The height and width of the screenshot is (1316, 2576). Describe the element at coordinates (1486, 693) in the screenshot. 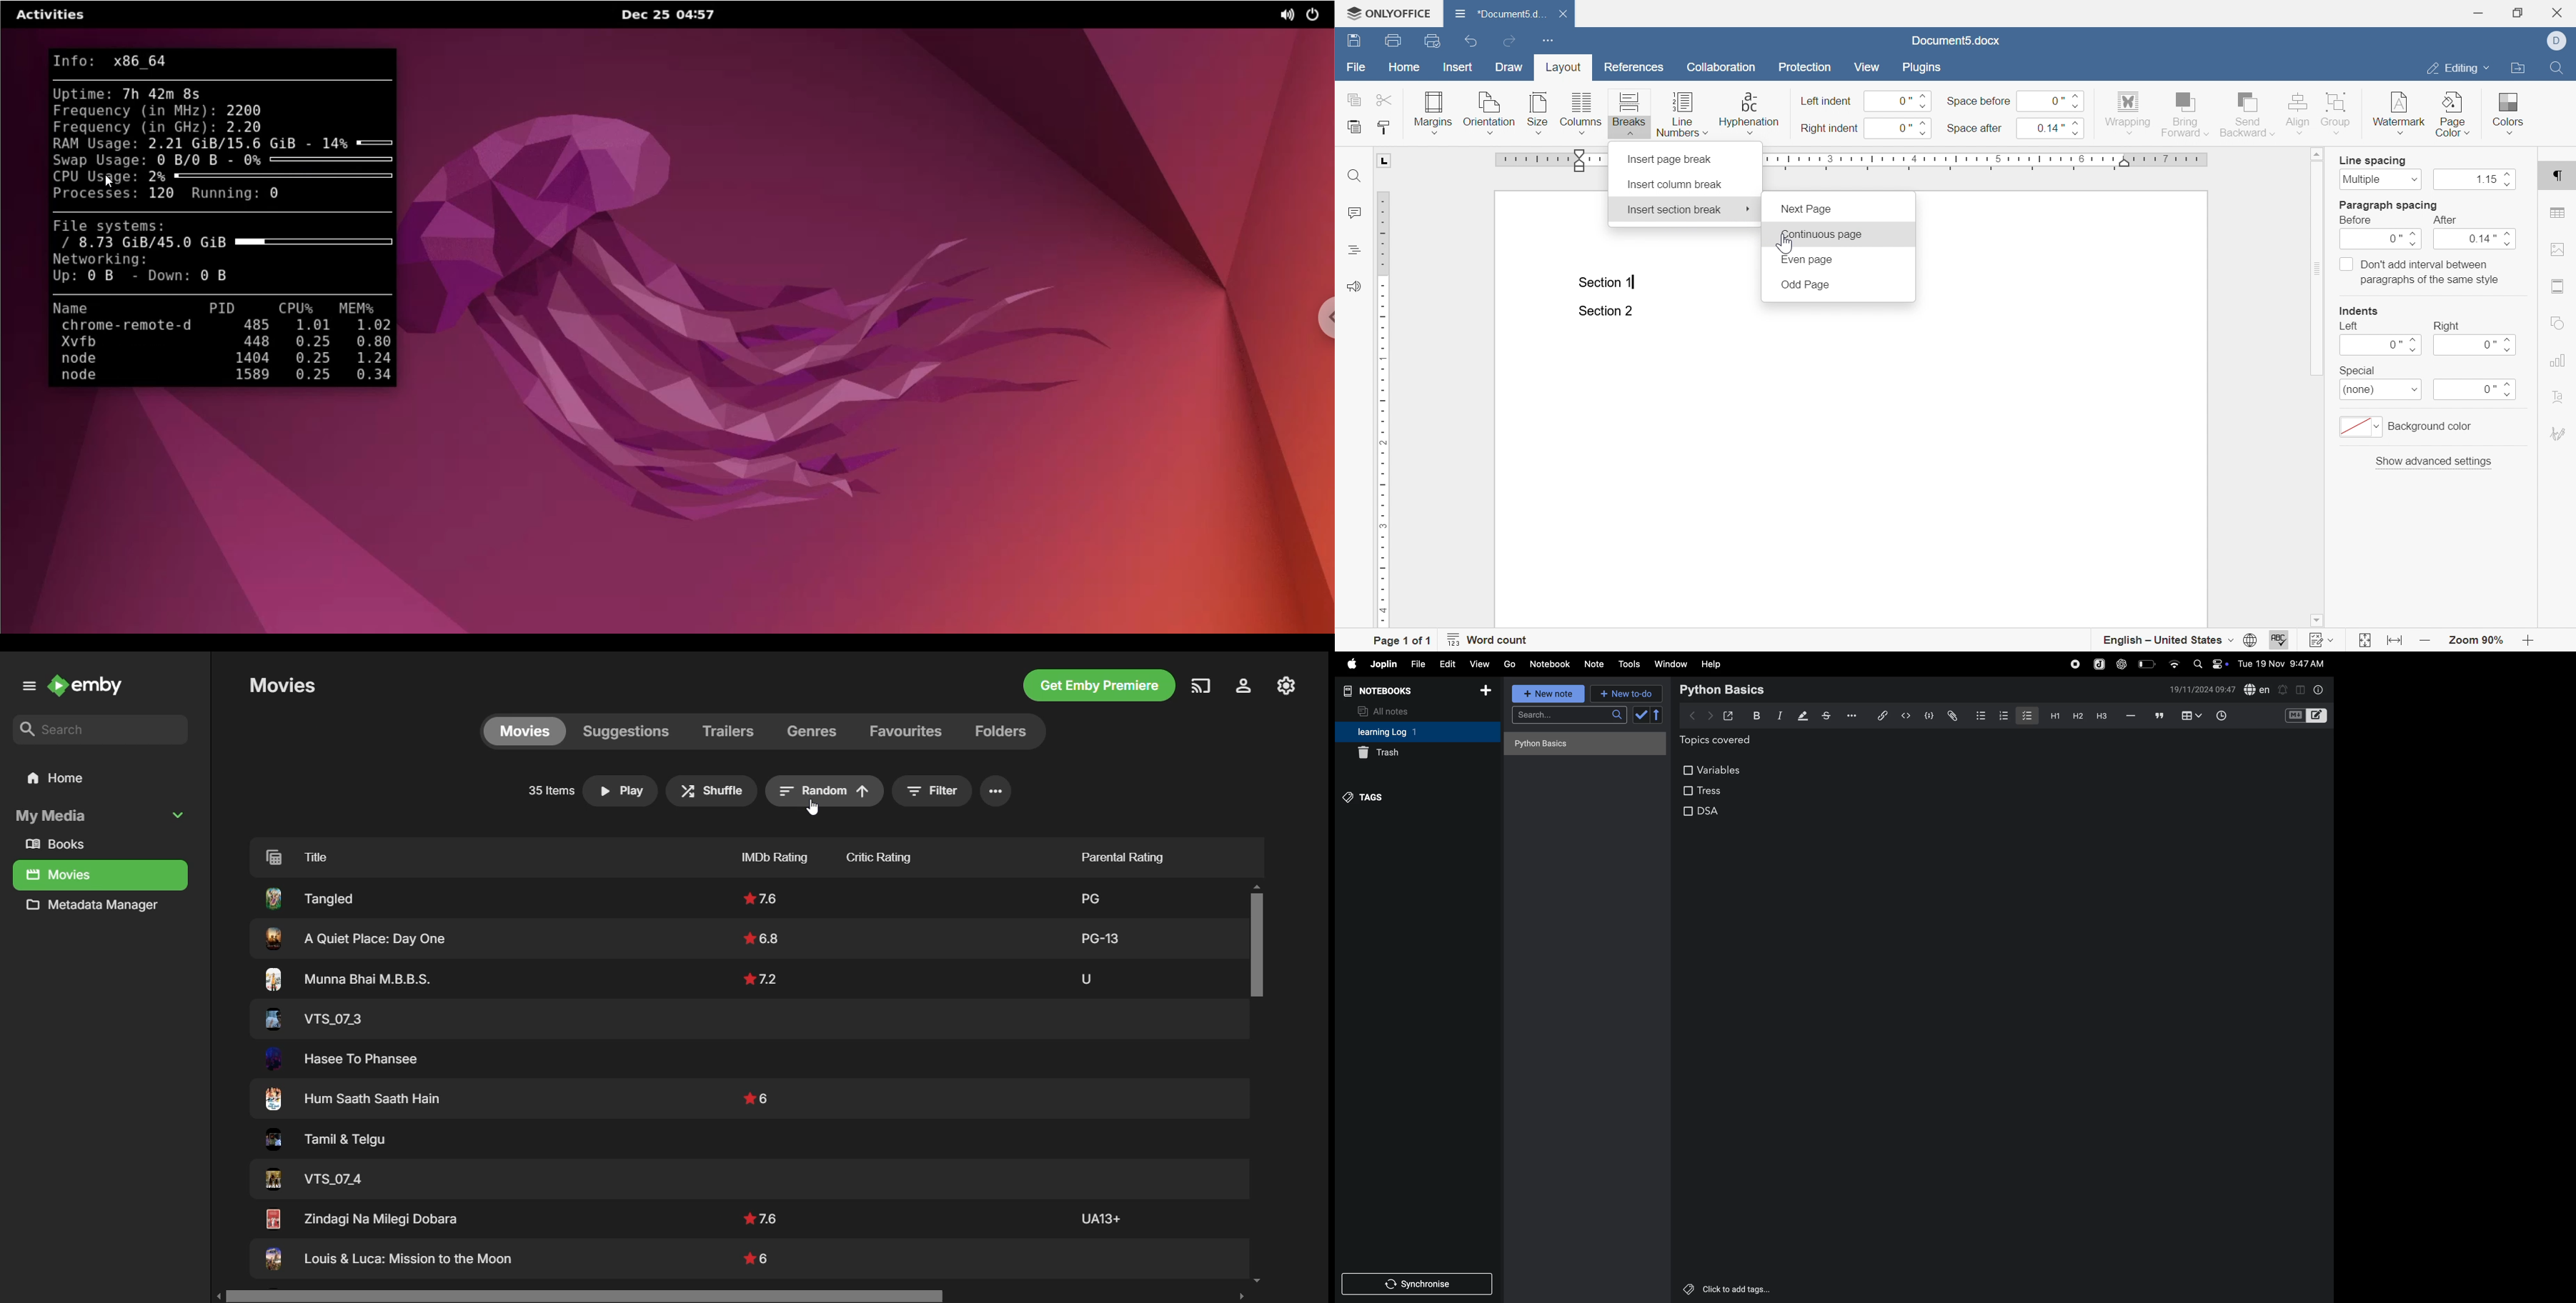

I see `add` at that location.